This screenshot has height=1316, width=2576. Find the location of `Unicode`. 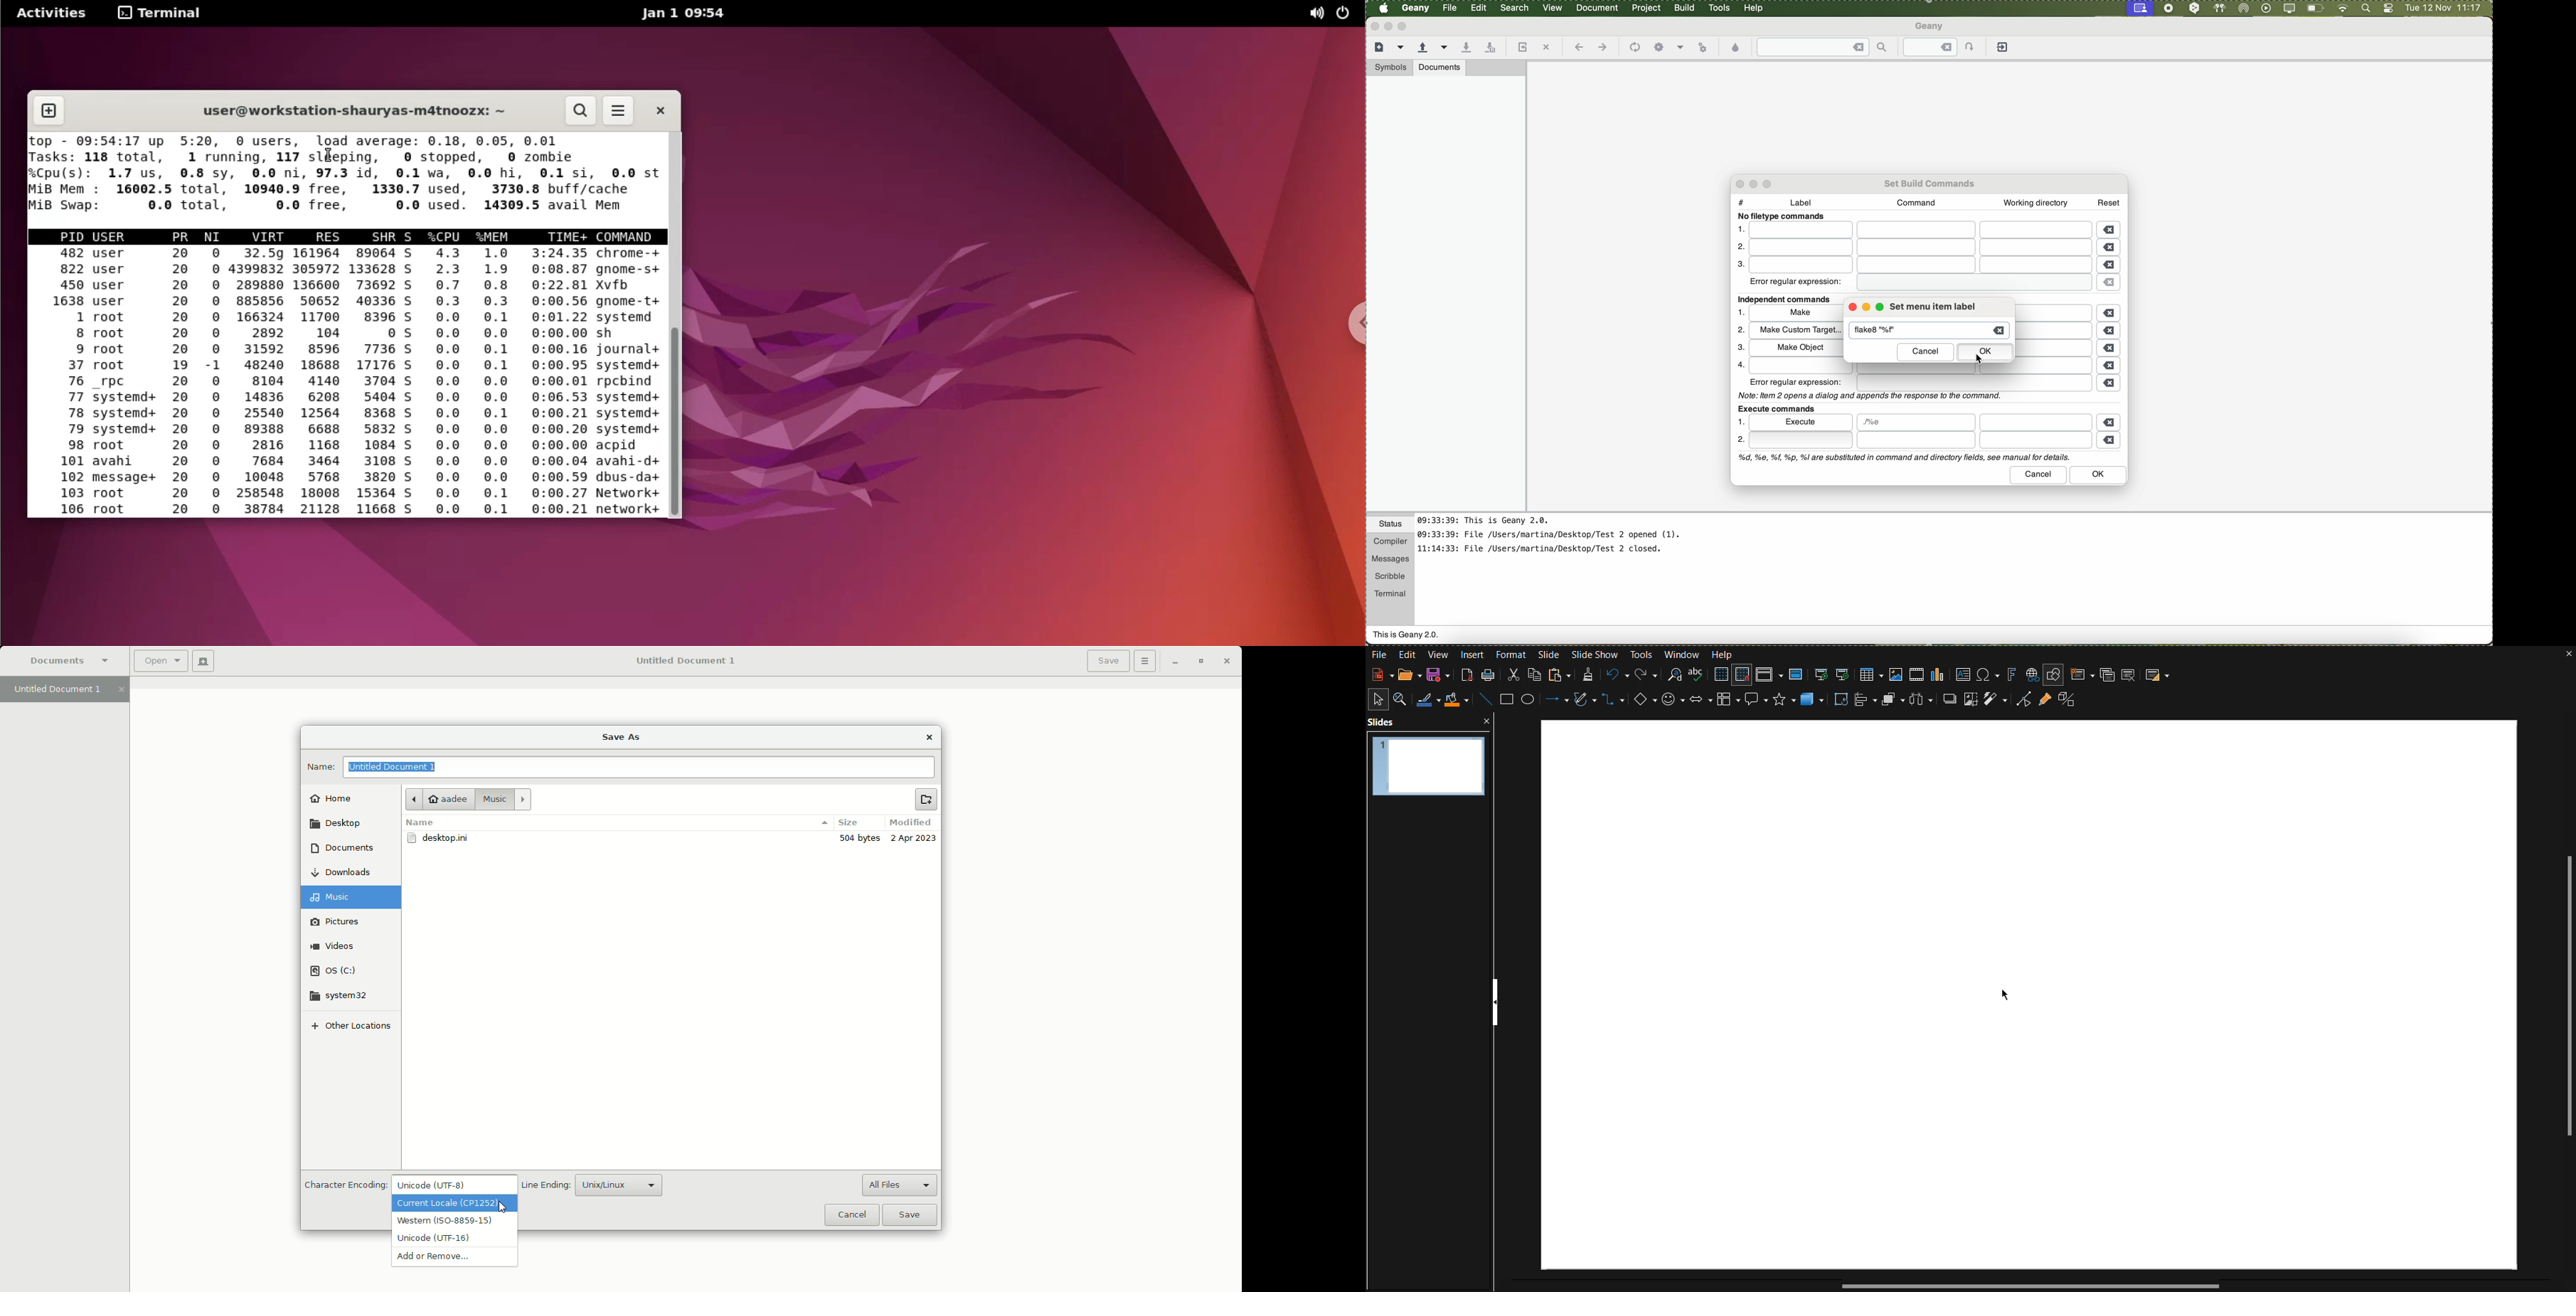

Unicode is located at coordinates (454, 1238).